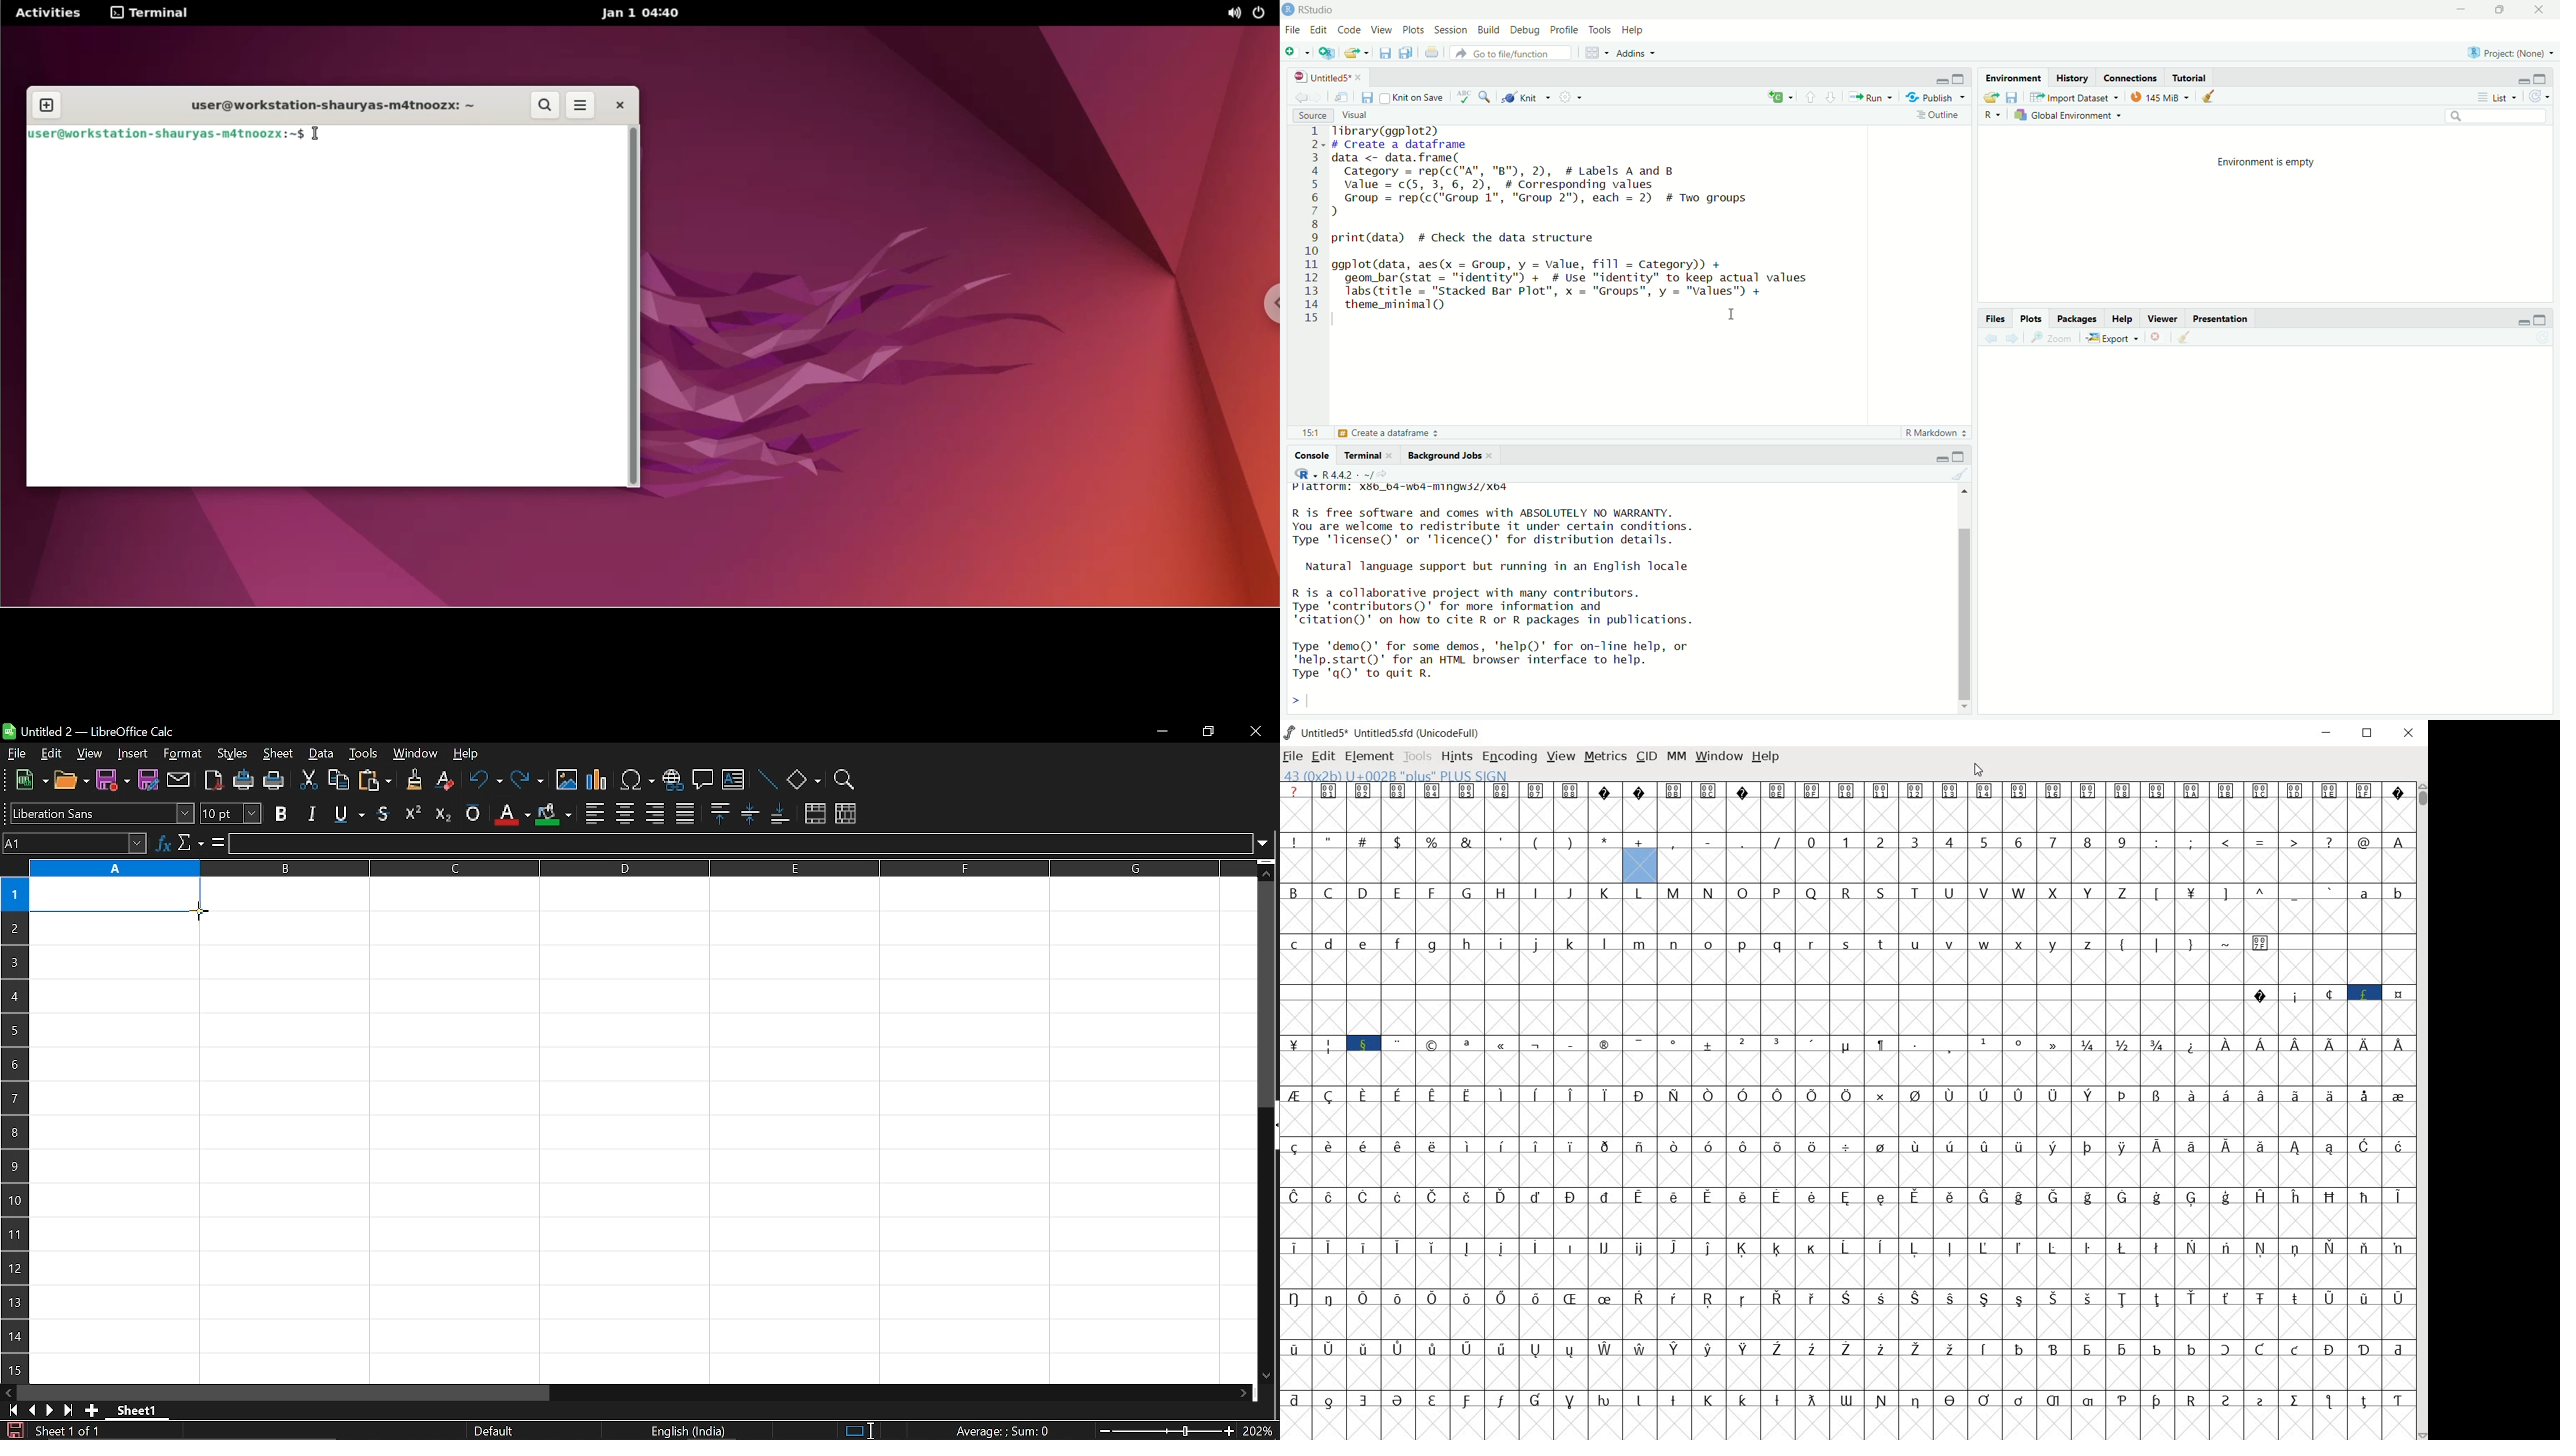 The width and height of the screenshot is (2576, 1456). I want to click on move right, so click(1245, 1392).